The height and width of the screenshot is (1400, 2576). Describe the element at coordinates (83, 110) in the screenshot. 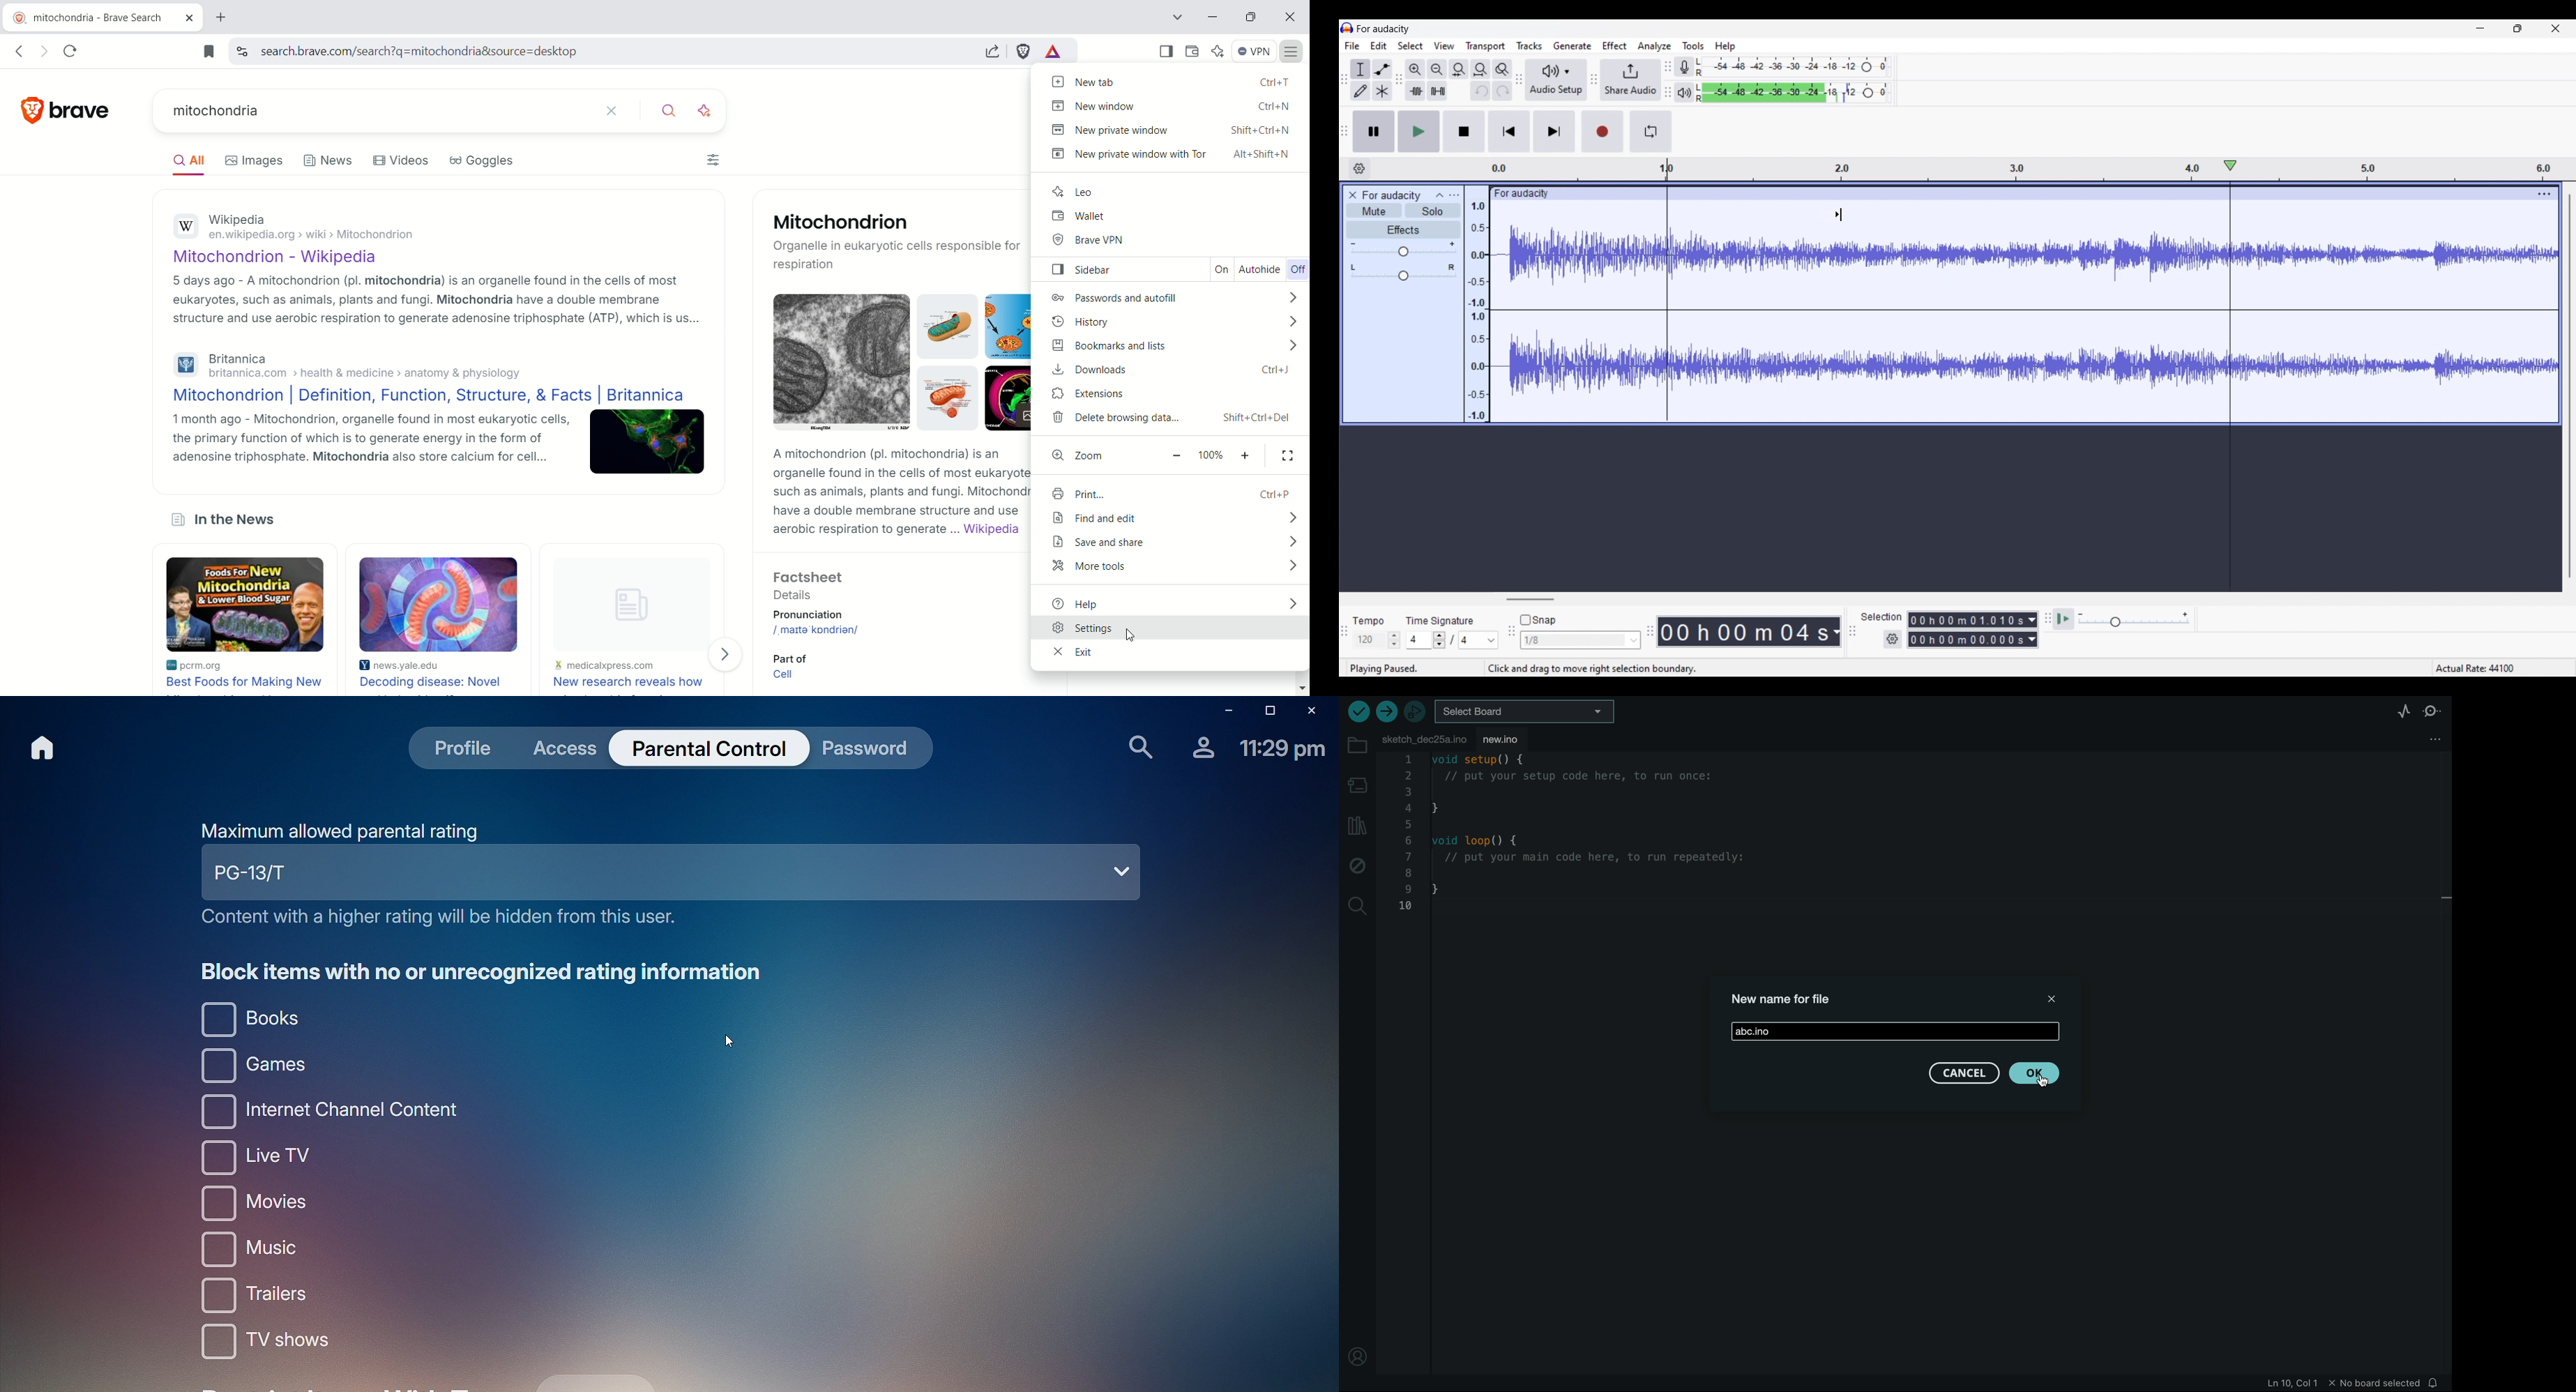

I see `brave` at that location.